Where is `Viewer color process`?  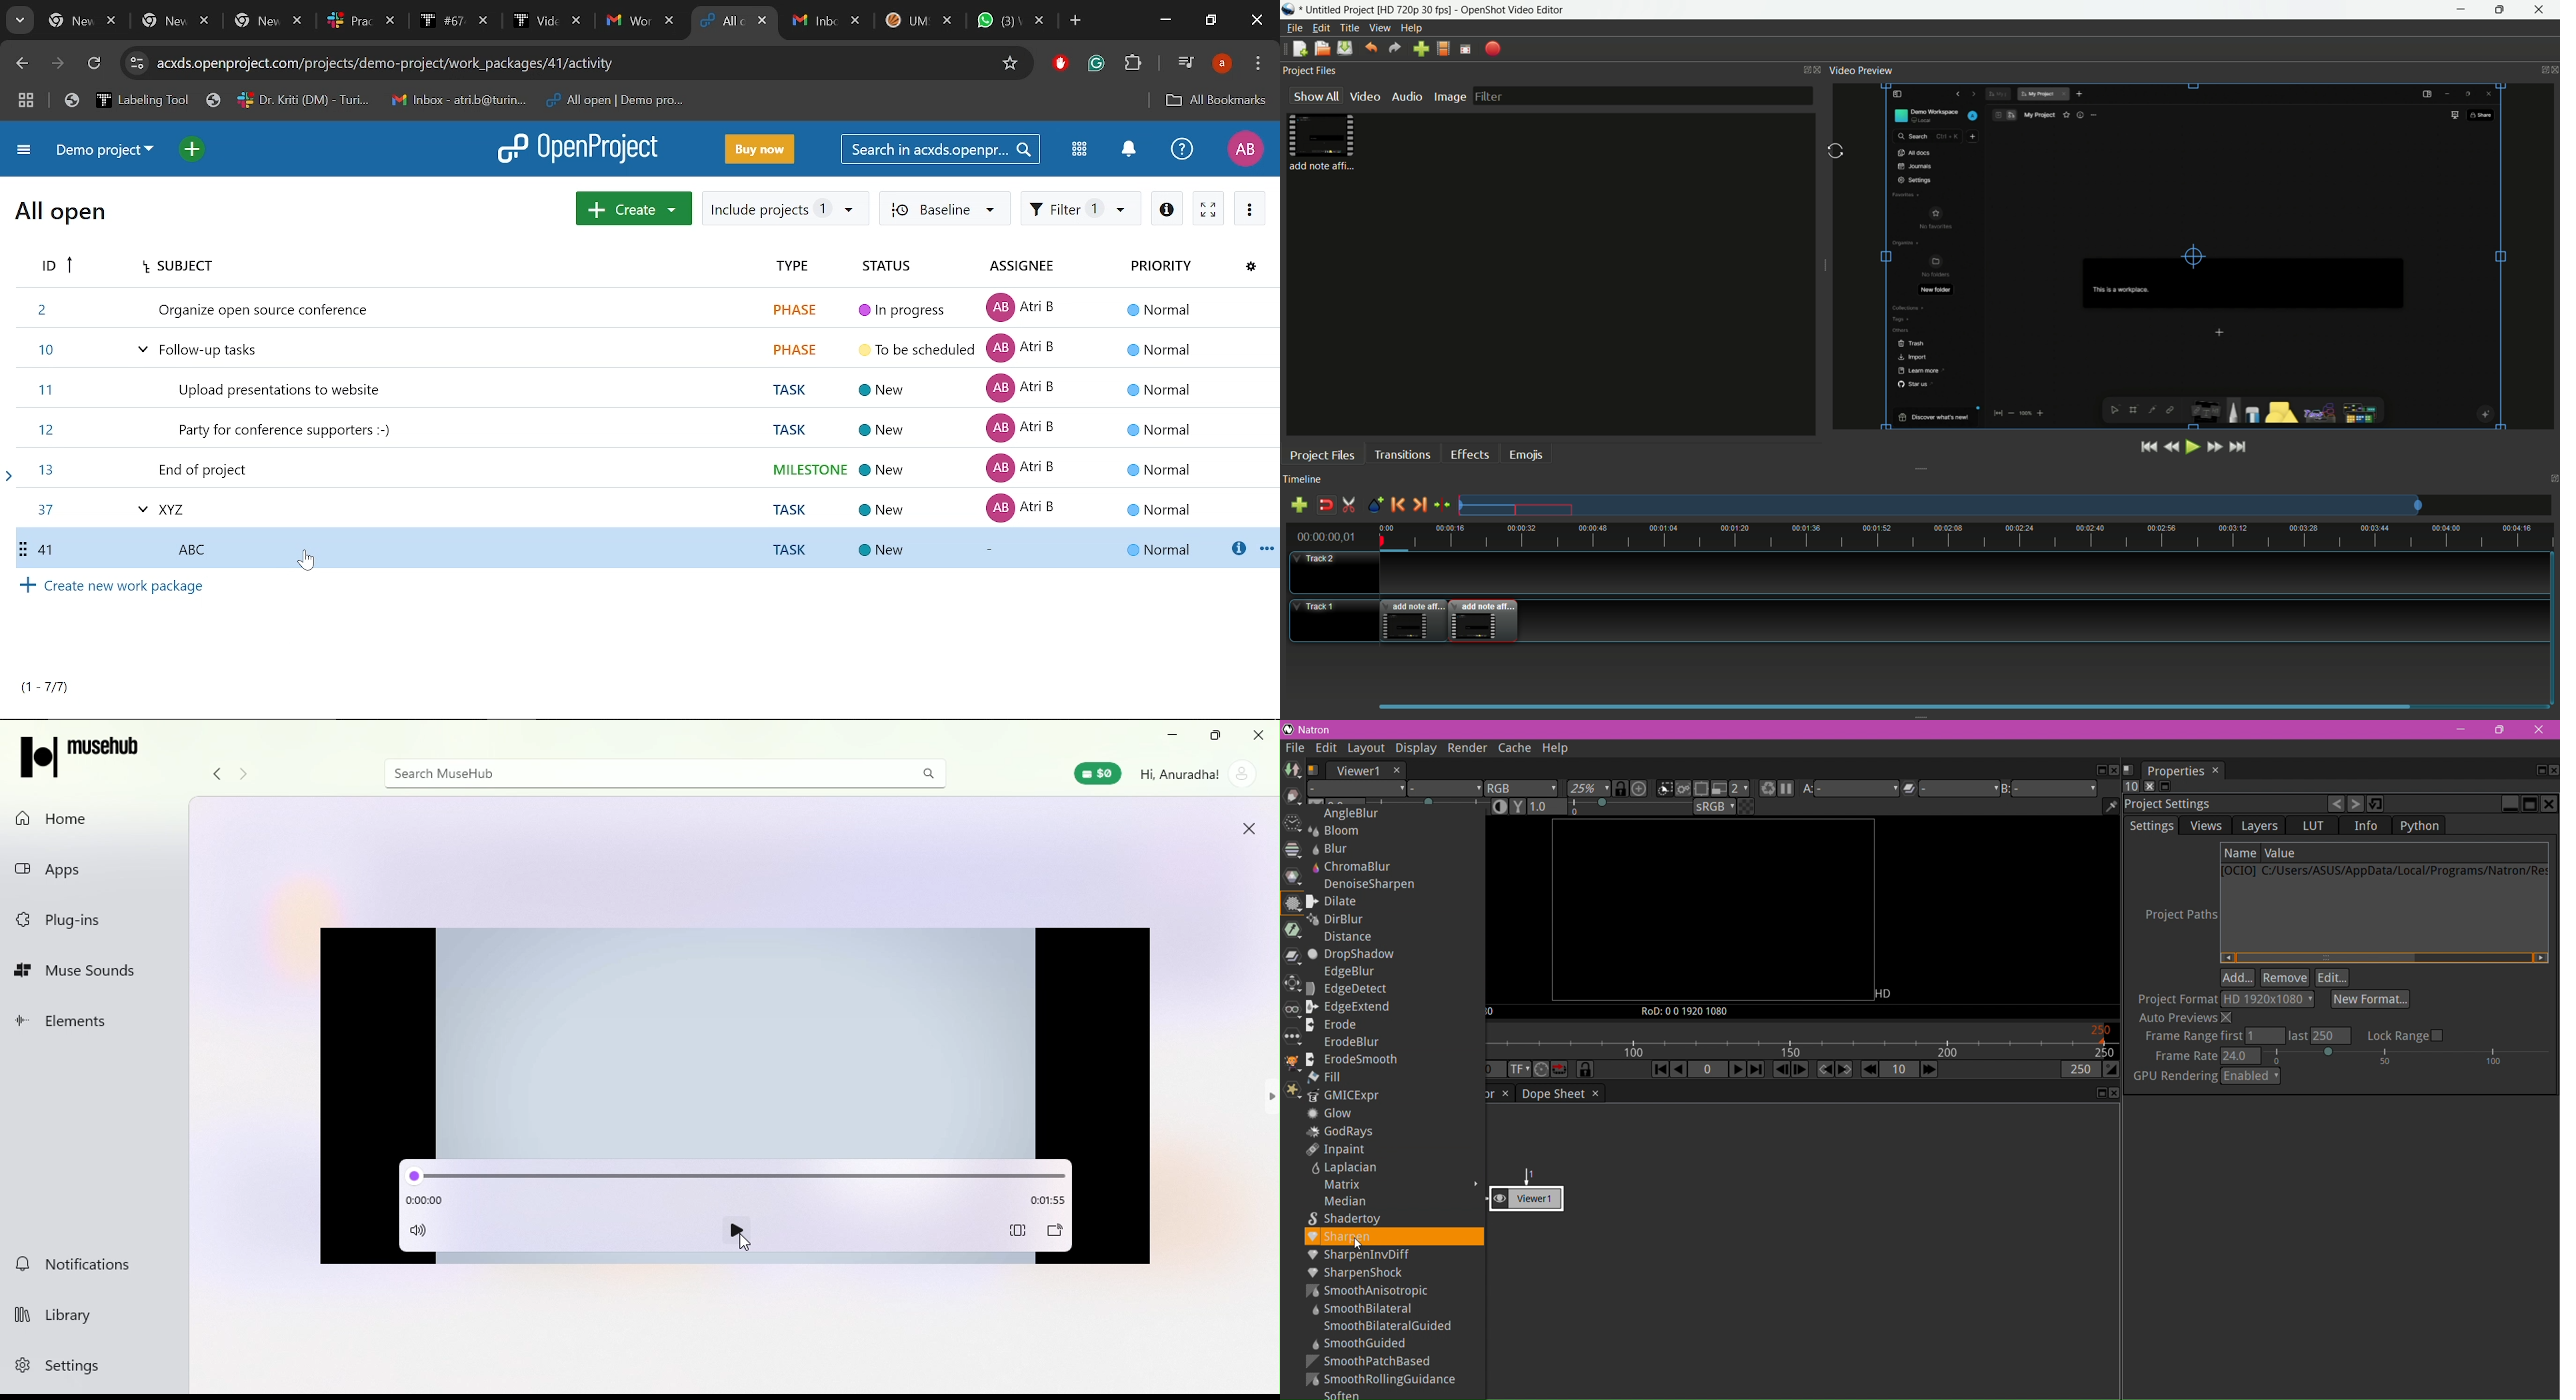
Viewer color process is located at coordinates (1715, 808).